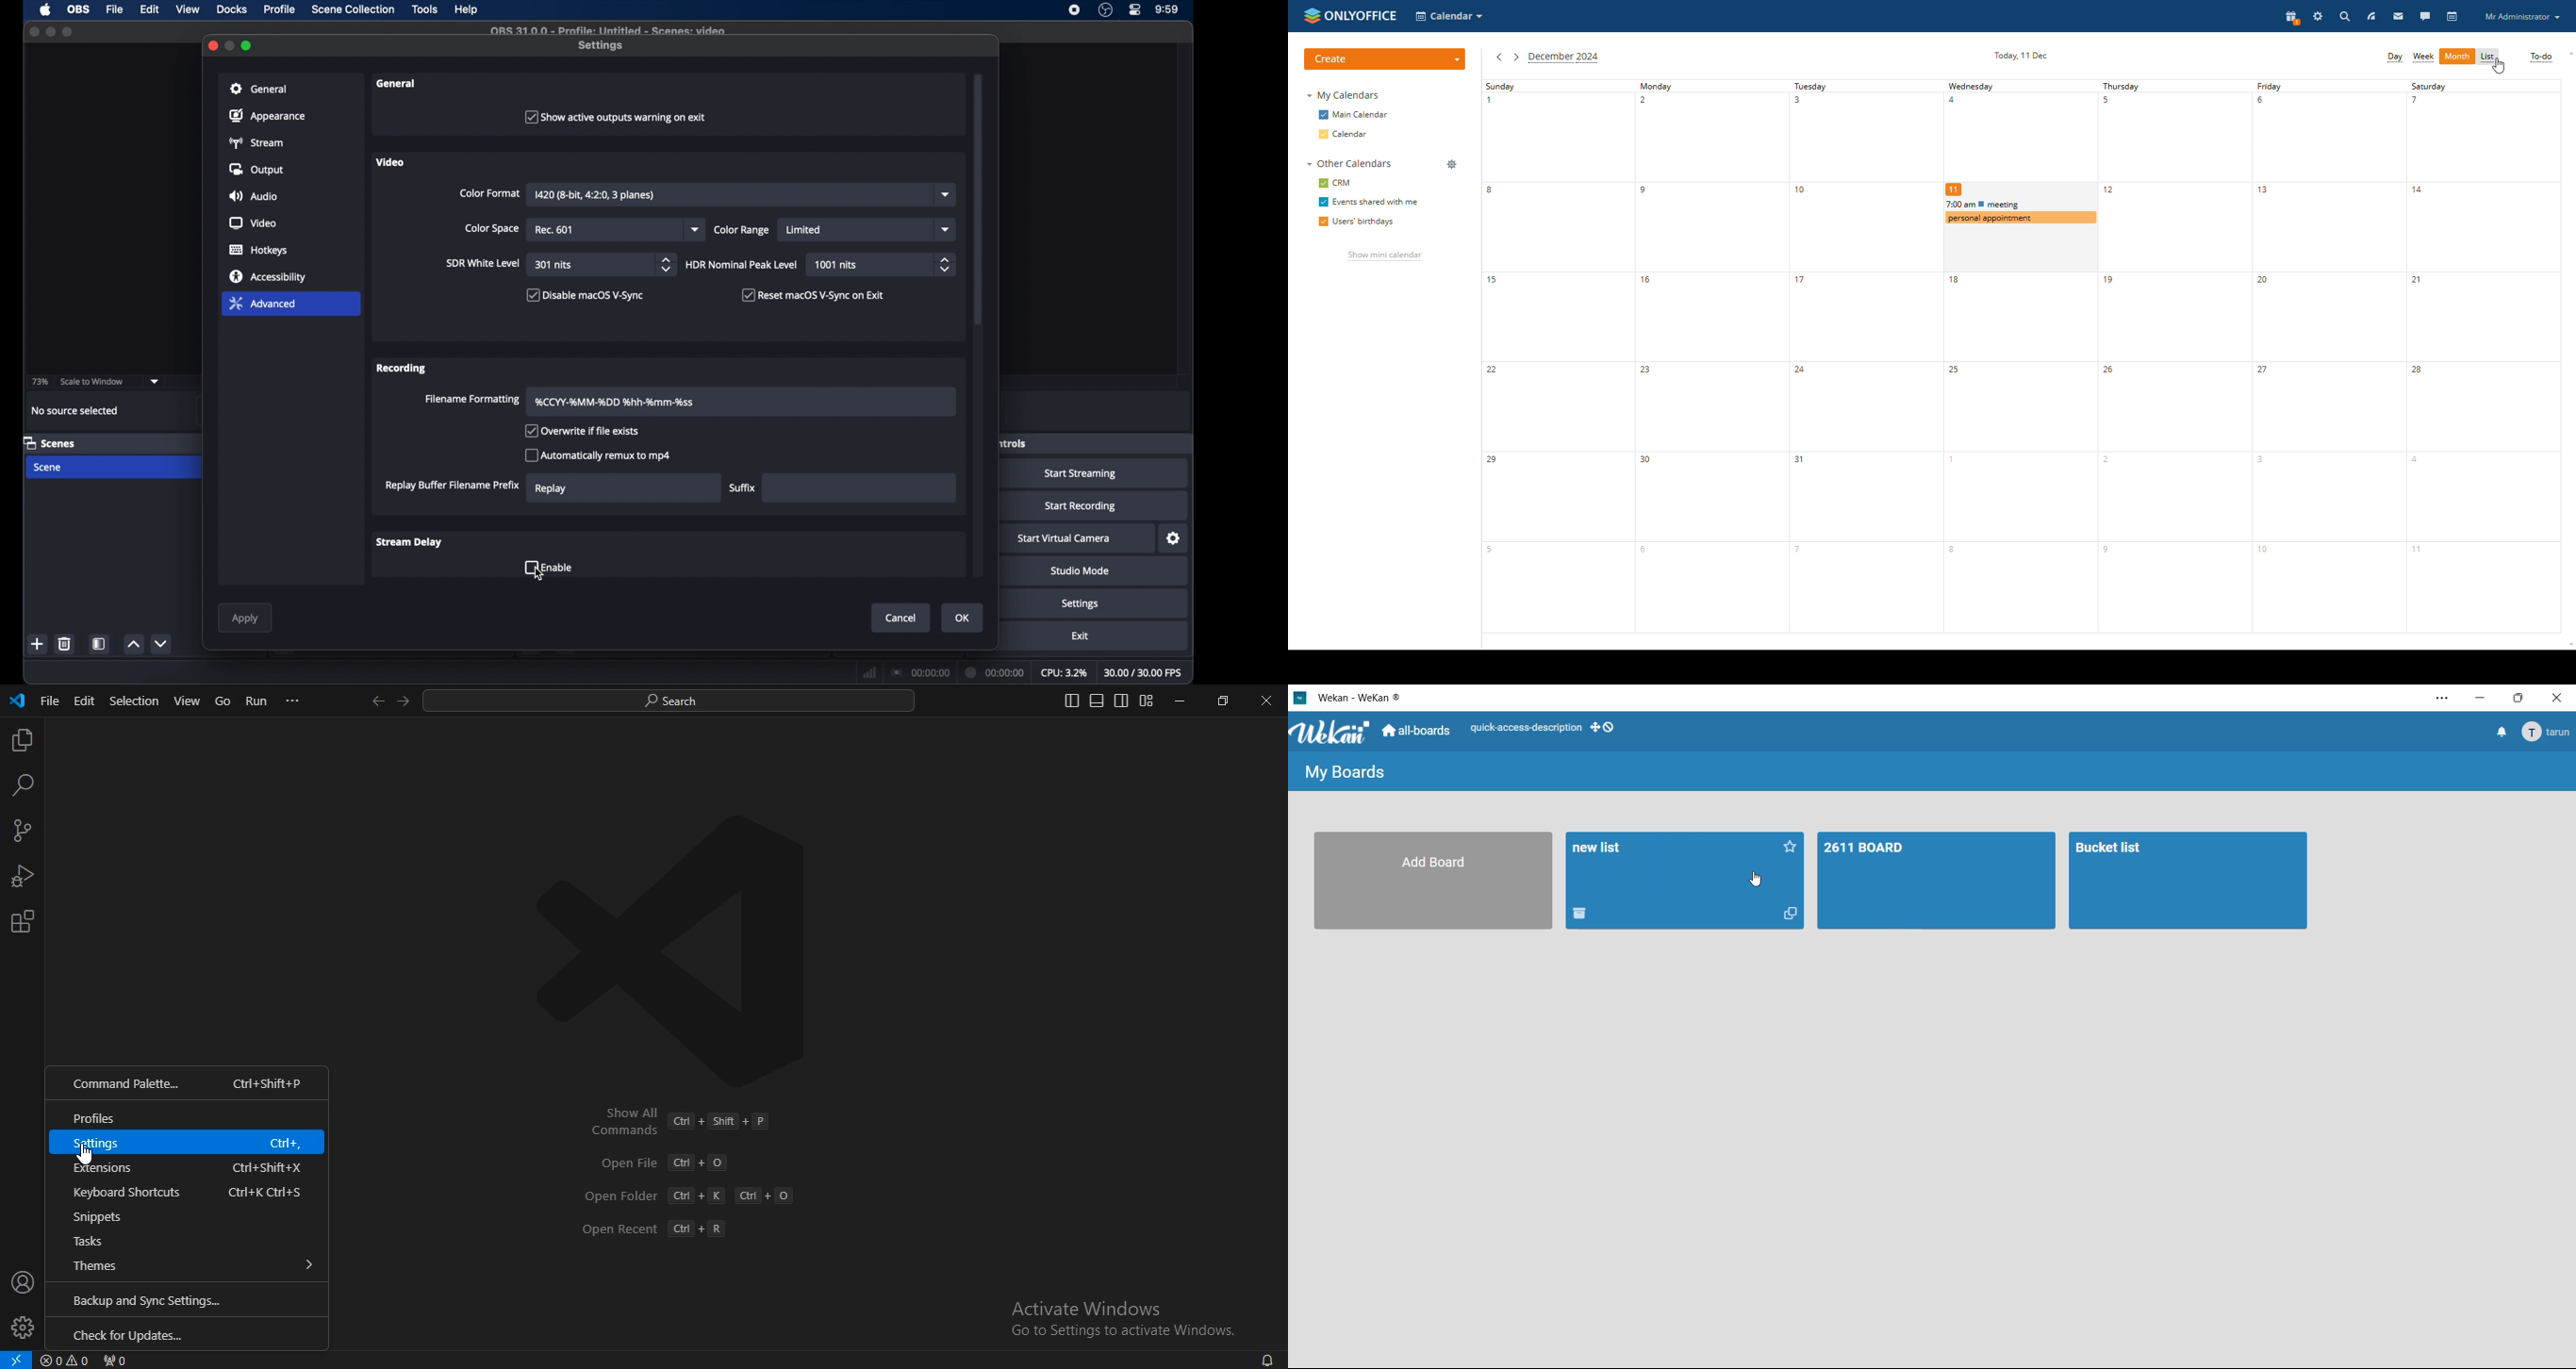 The height and width of the screenshot is (1372, 2576). I want to click on stream delay, so click(409, 542).